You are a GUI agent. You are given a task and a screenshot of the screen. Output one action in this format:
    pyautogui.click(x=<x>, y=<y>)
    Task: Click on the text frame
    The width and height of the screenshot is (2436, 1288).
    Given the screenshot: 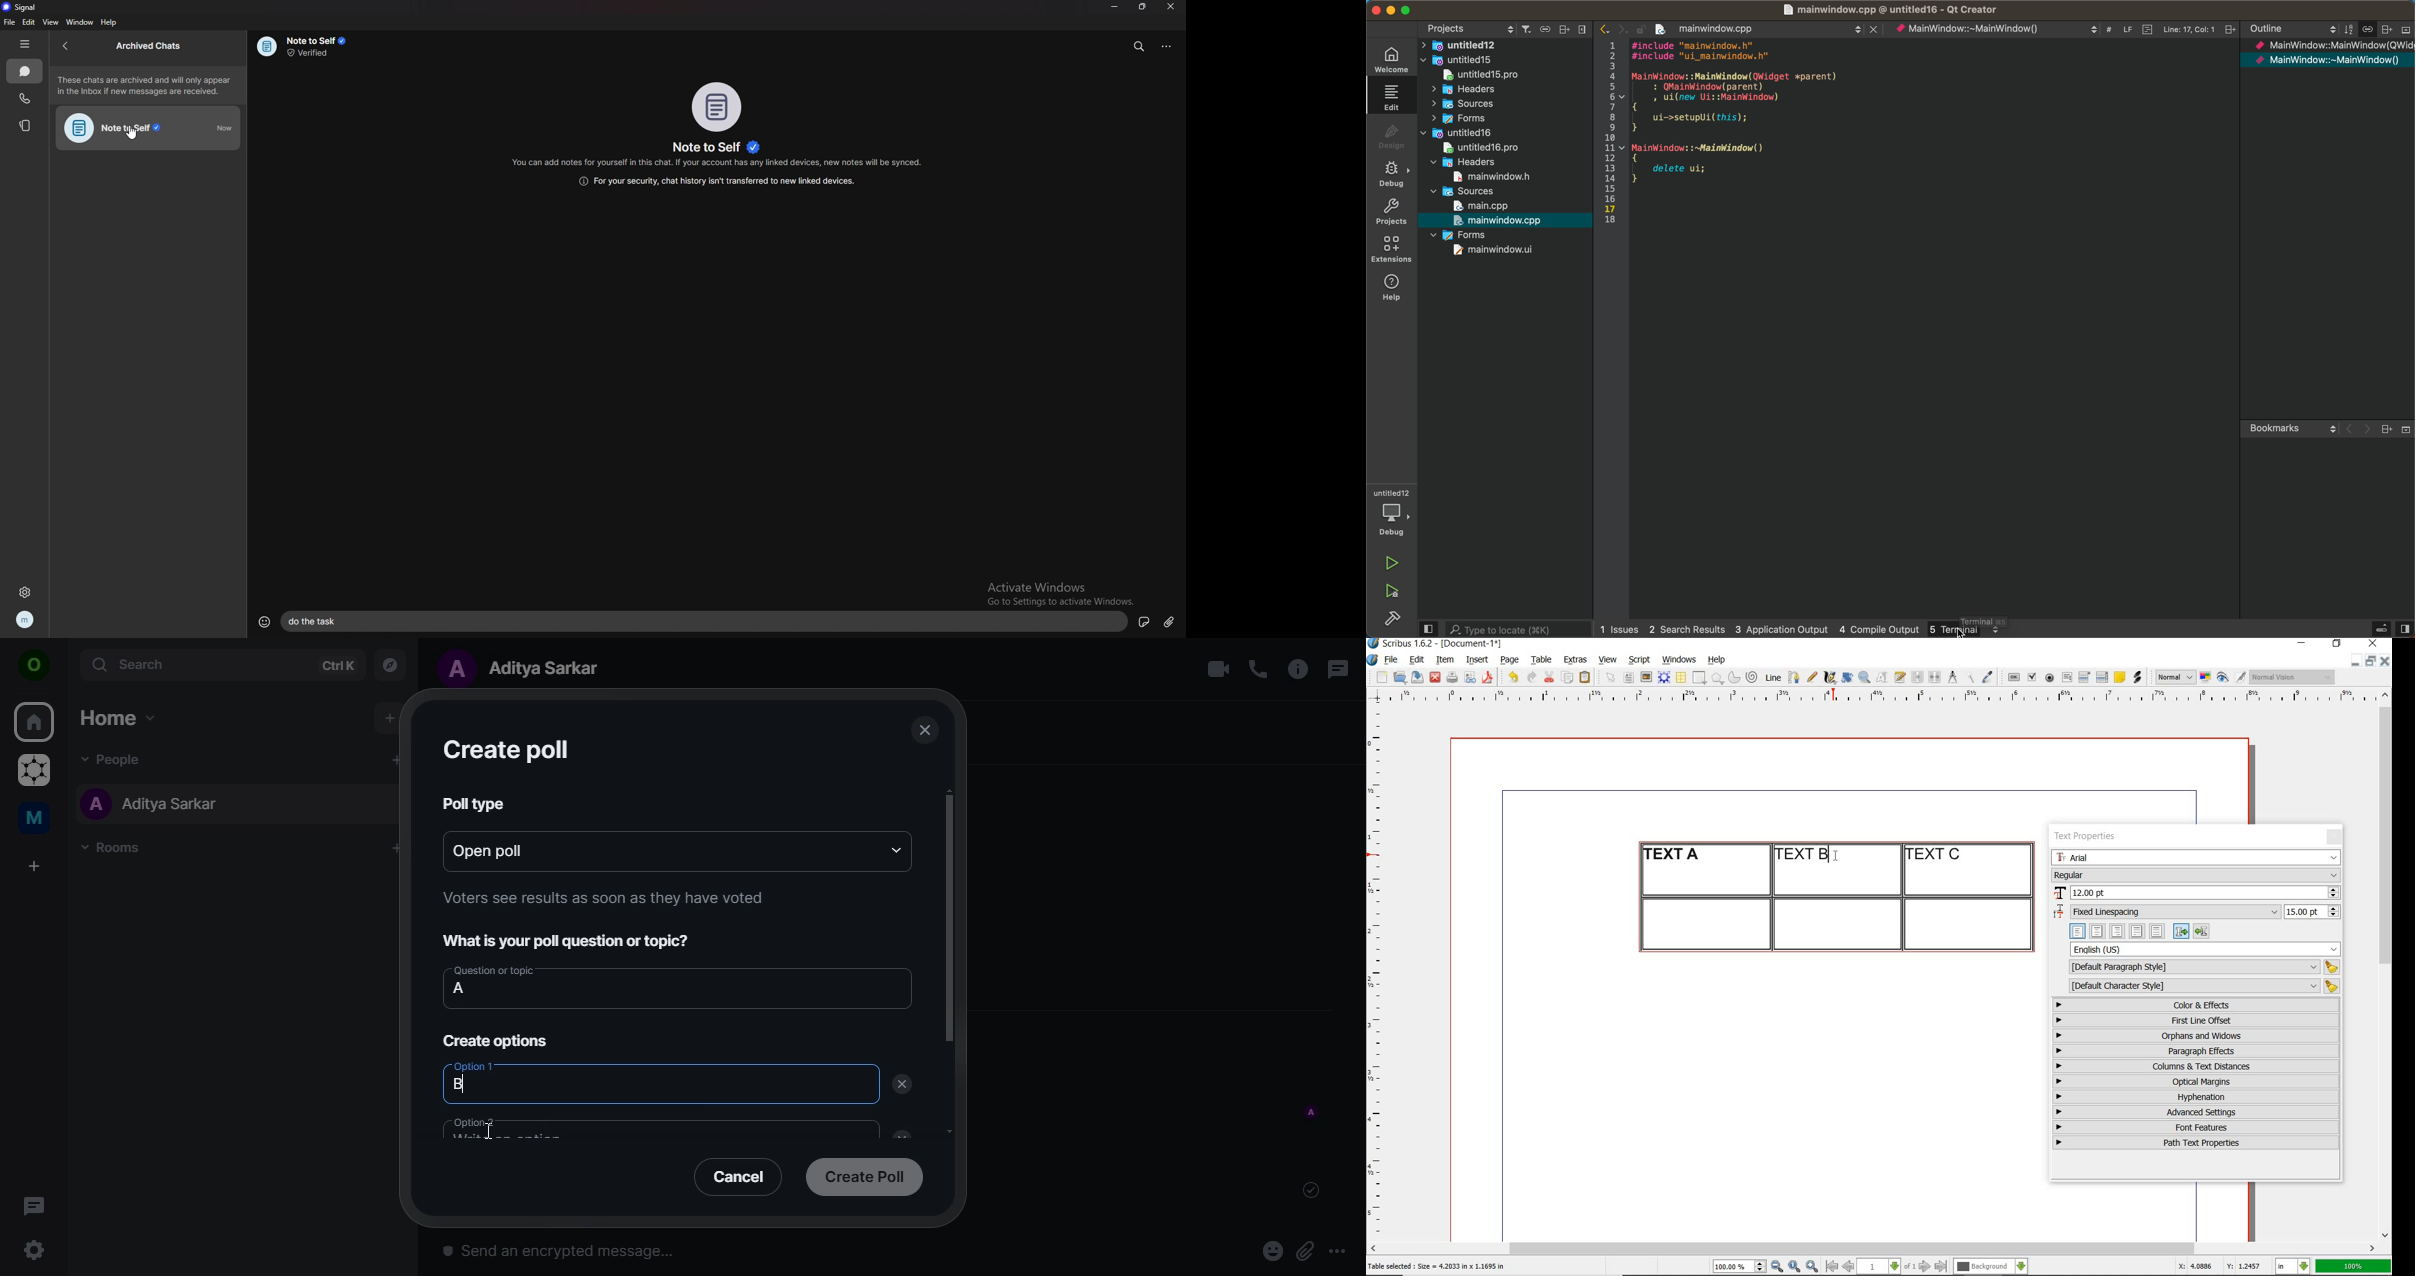 What is the action you would take?
    pyautogui.click(x=1628, y=678)
    